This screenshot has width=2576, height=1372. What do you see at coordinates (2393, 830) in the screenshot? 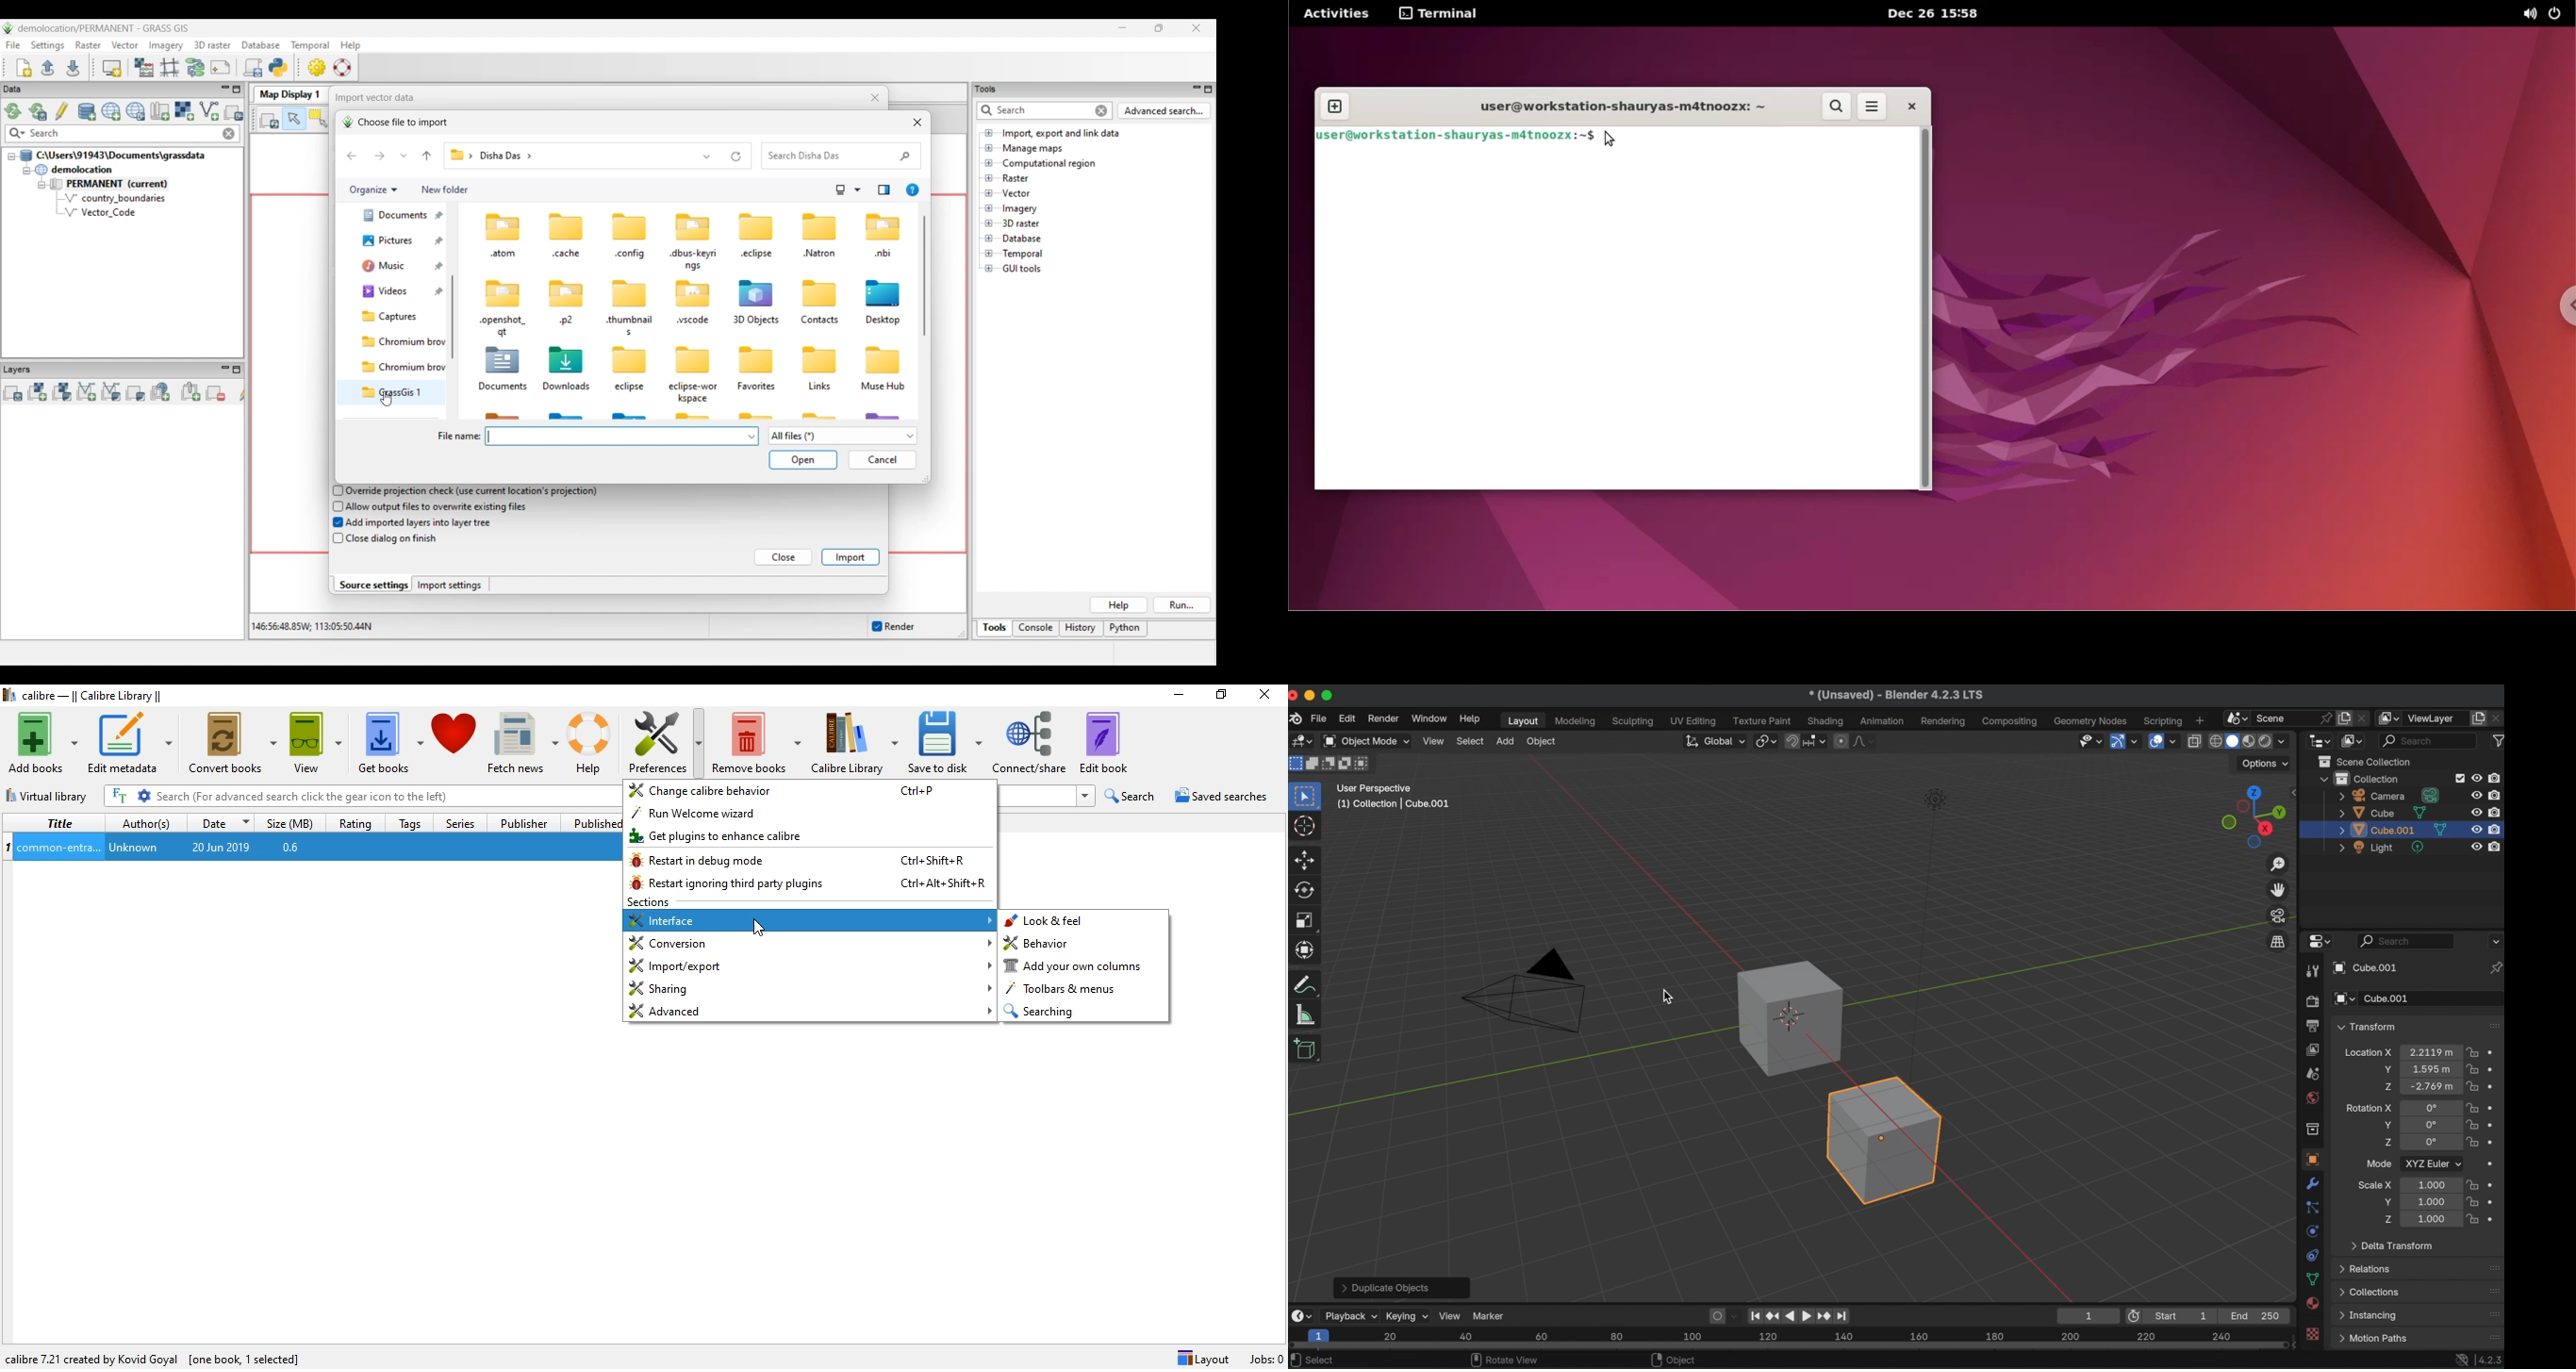
I see `duplicated cube layer` at bounding box center [2393, 830].